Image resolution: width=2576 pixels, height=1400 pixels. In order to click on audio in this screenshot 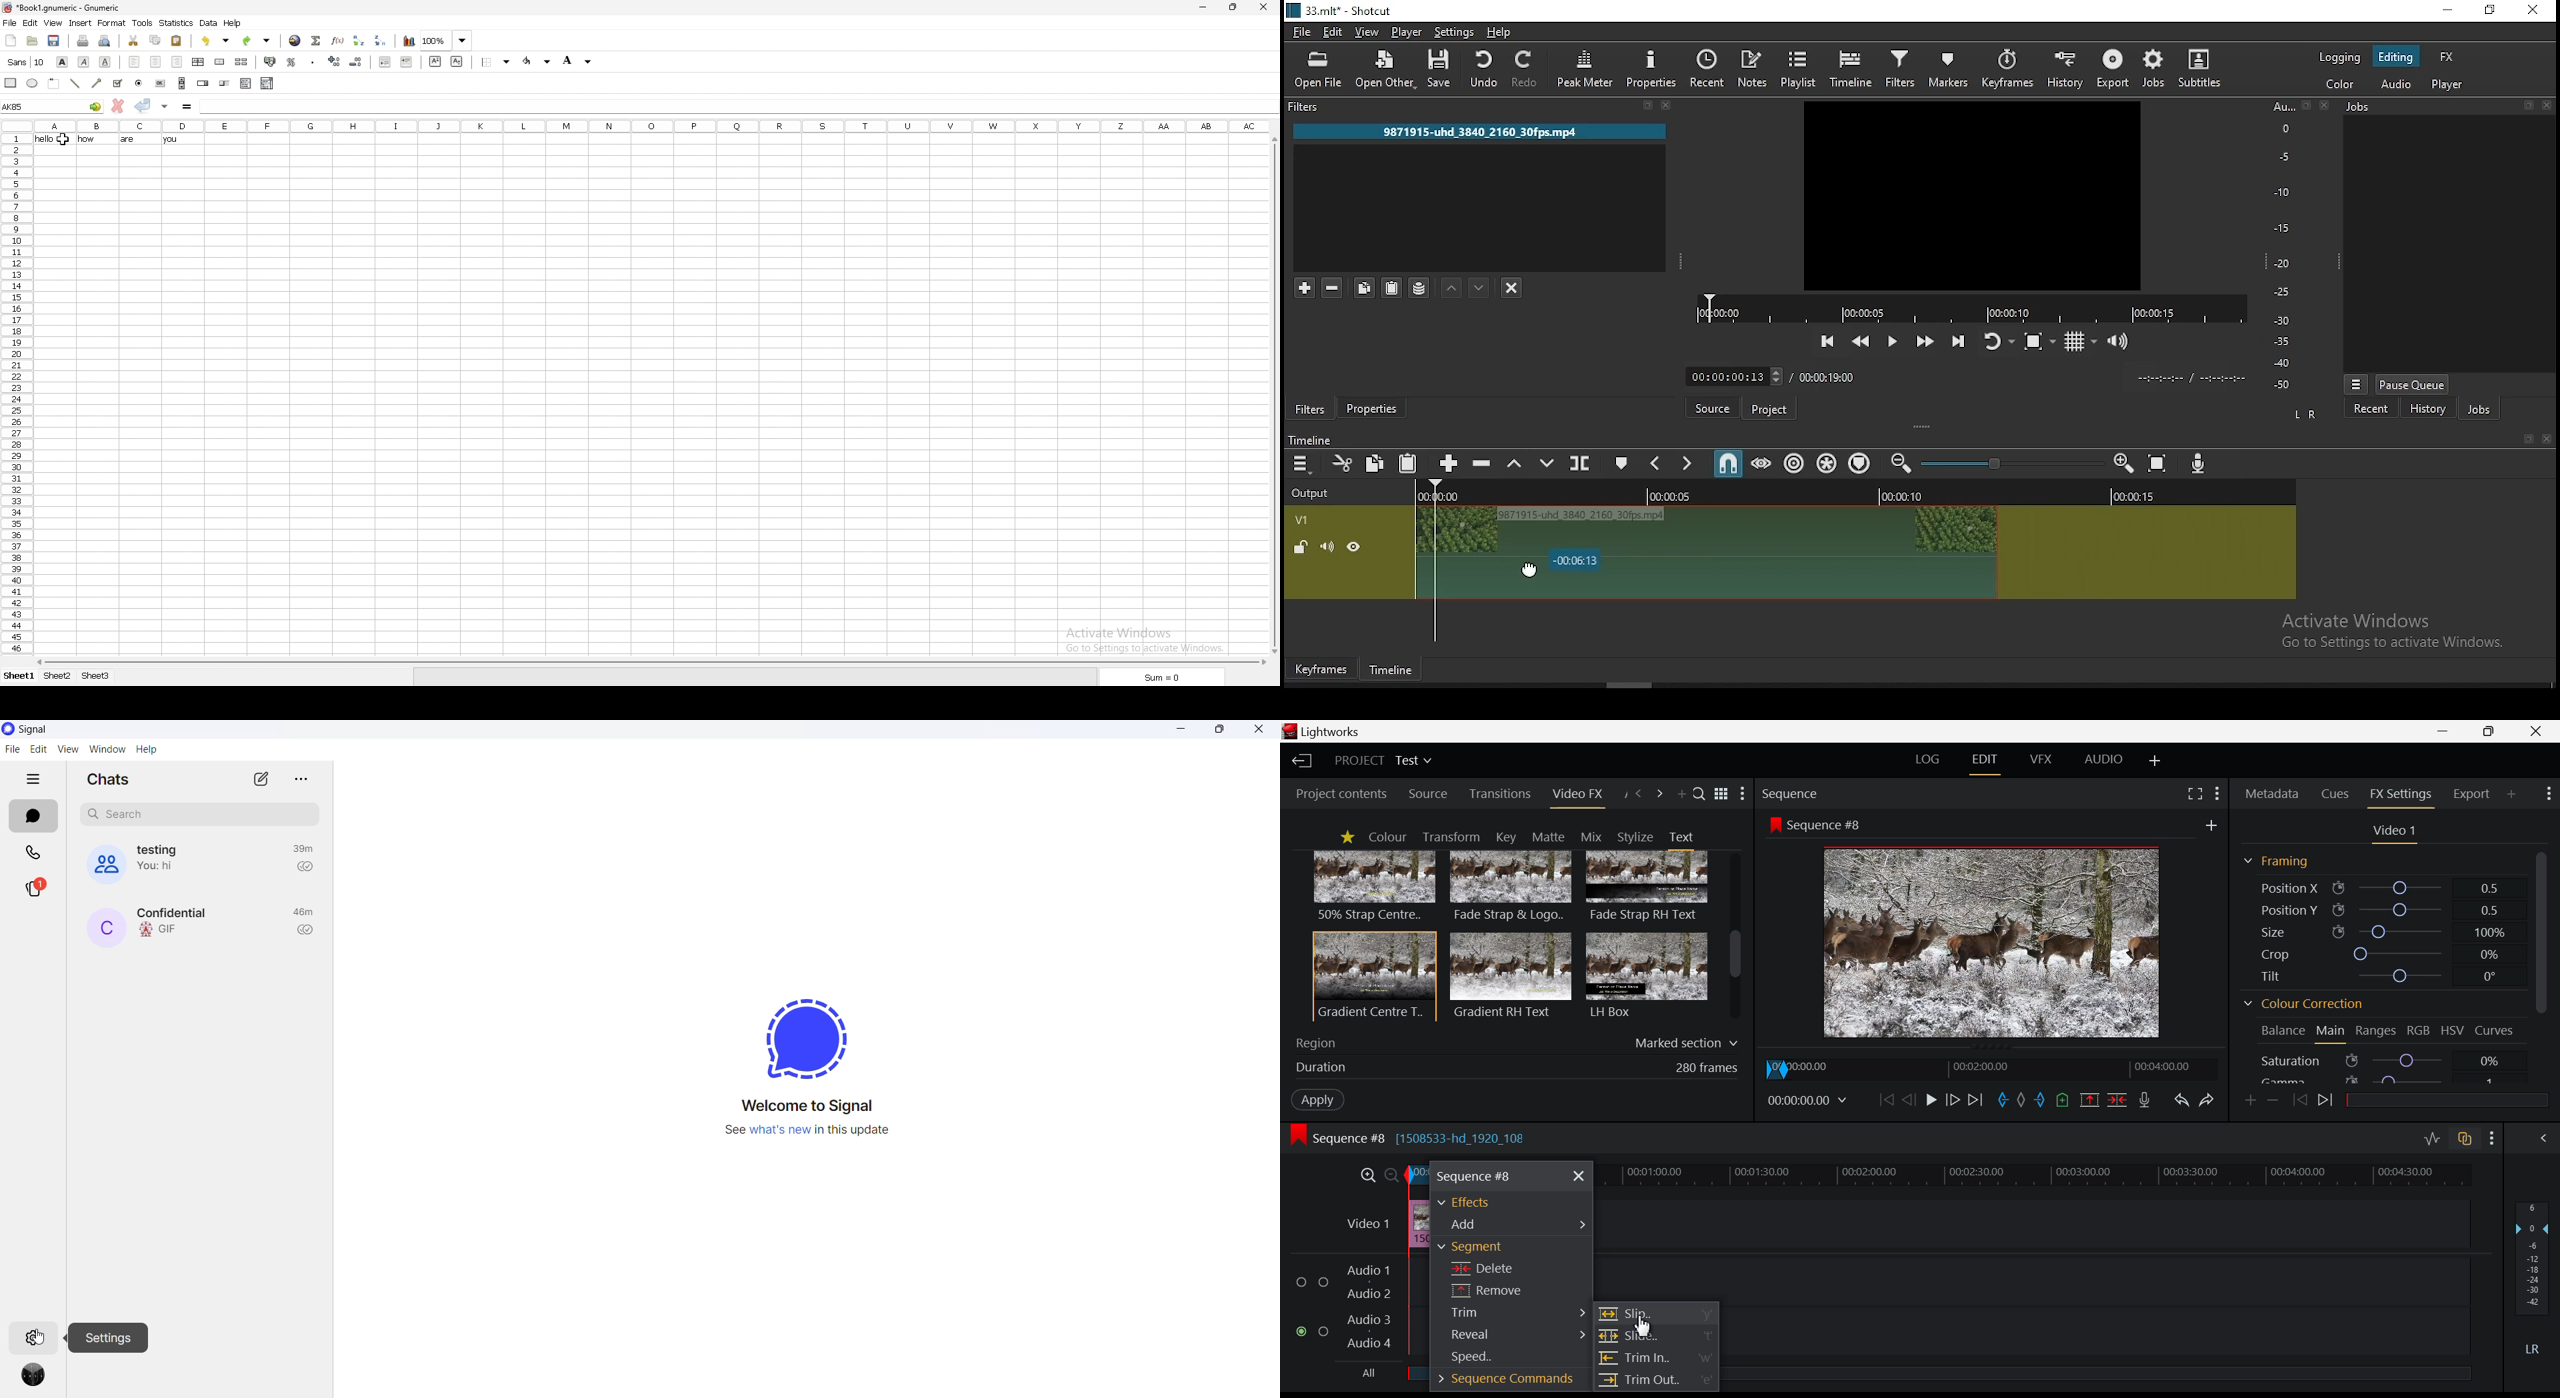, I will do `click(2397, 84)`.